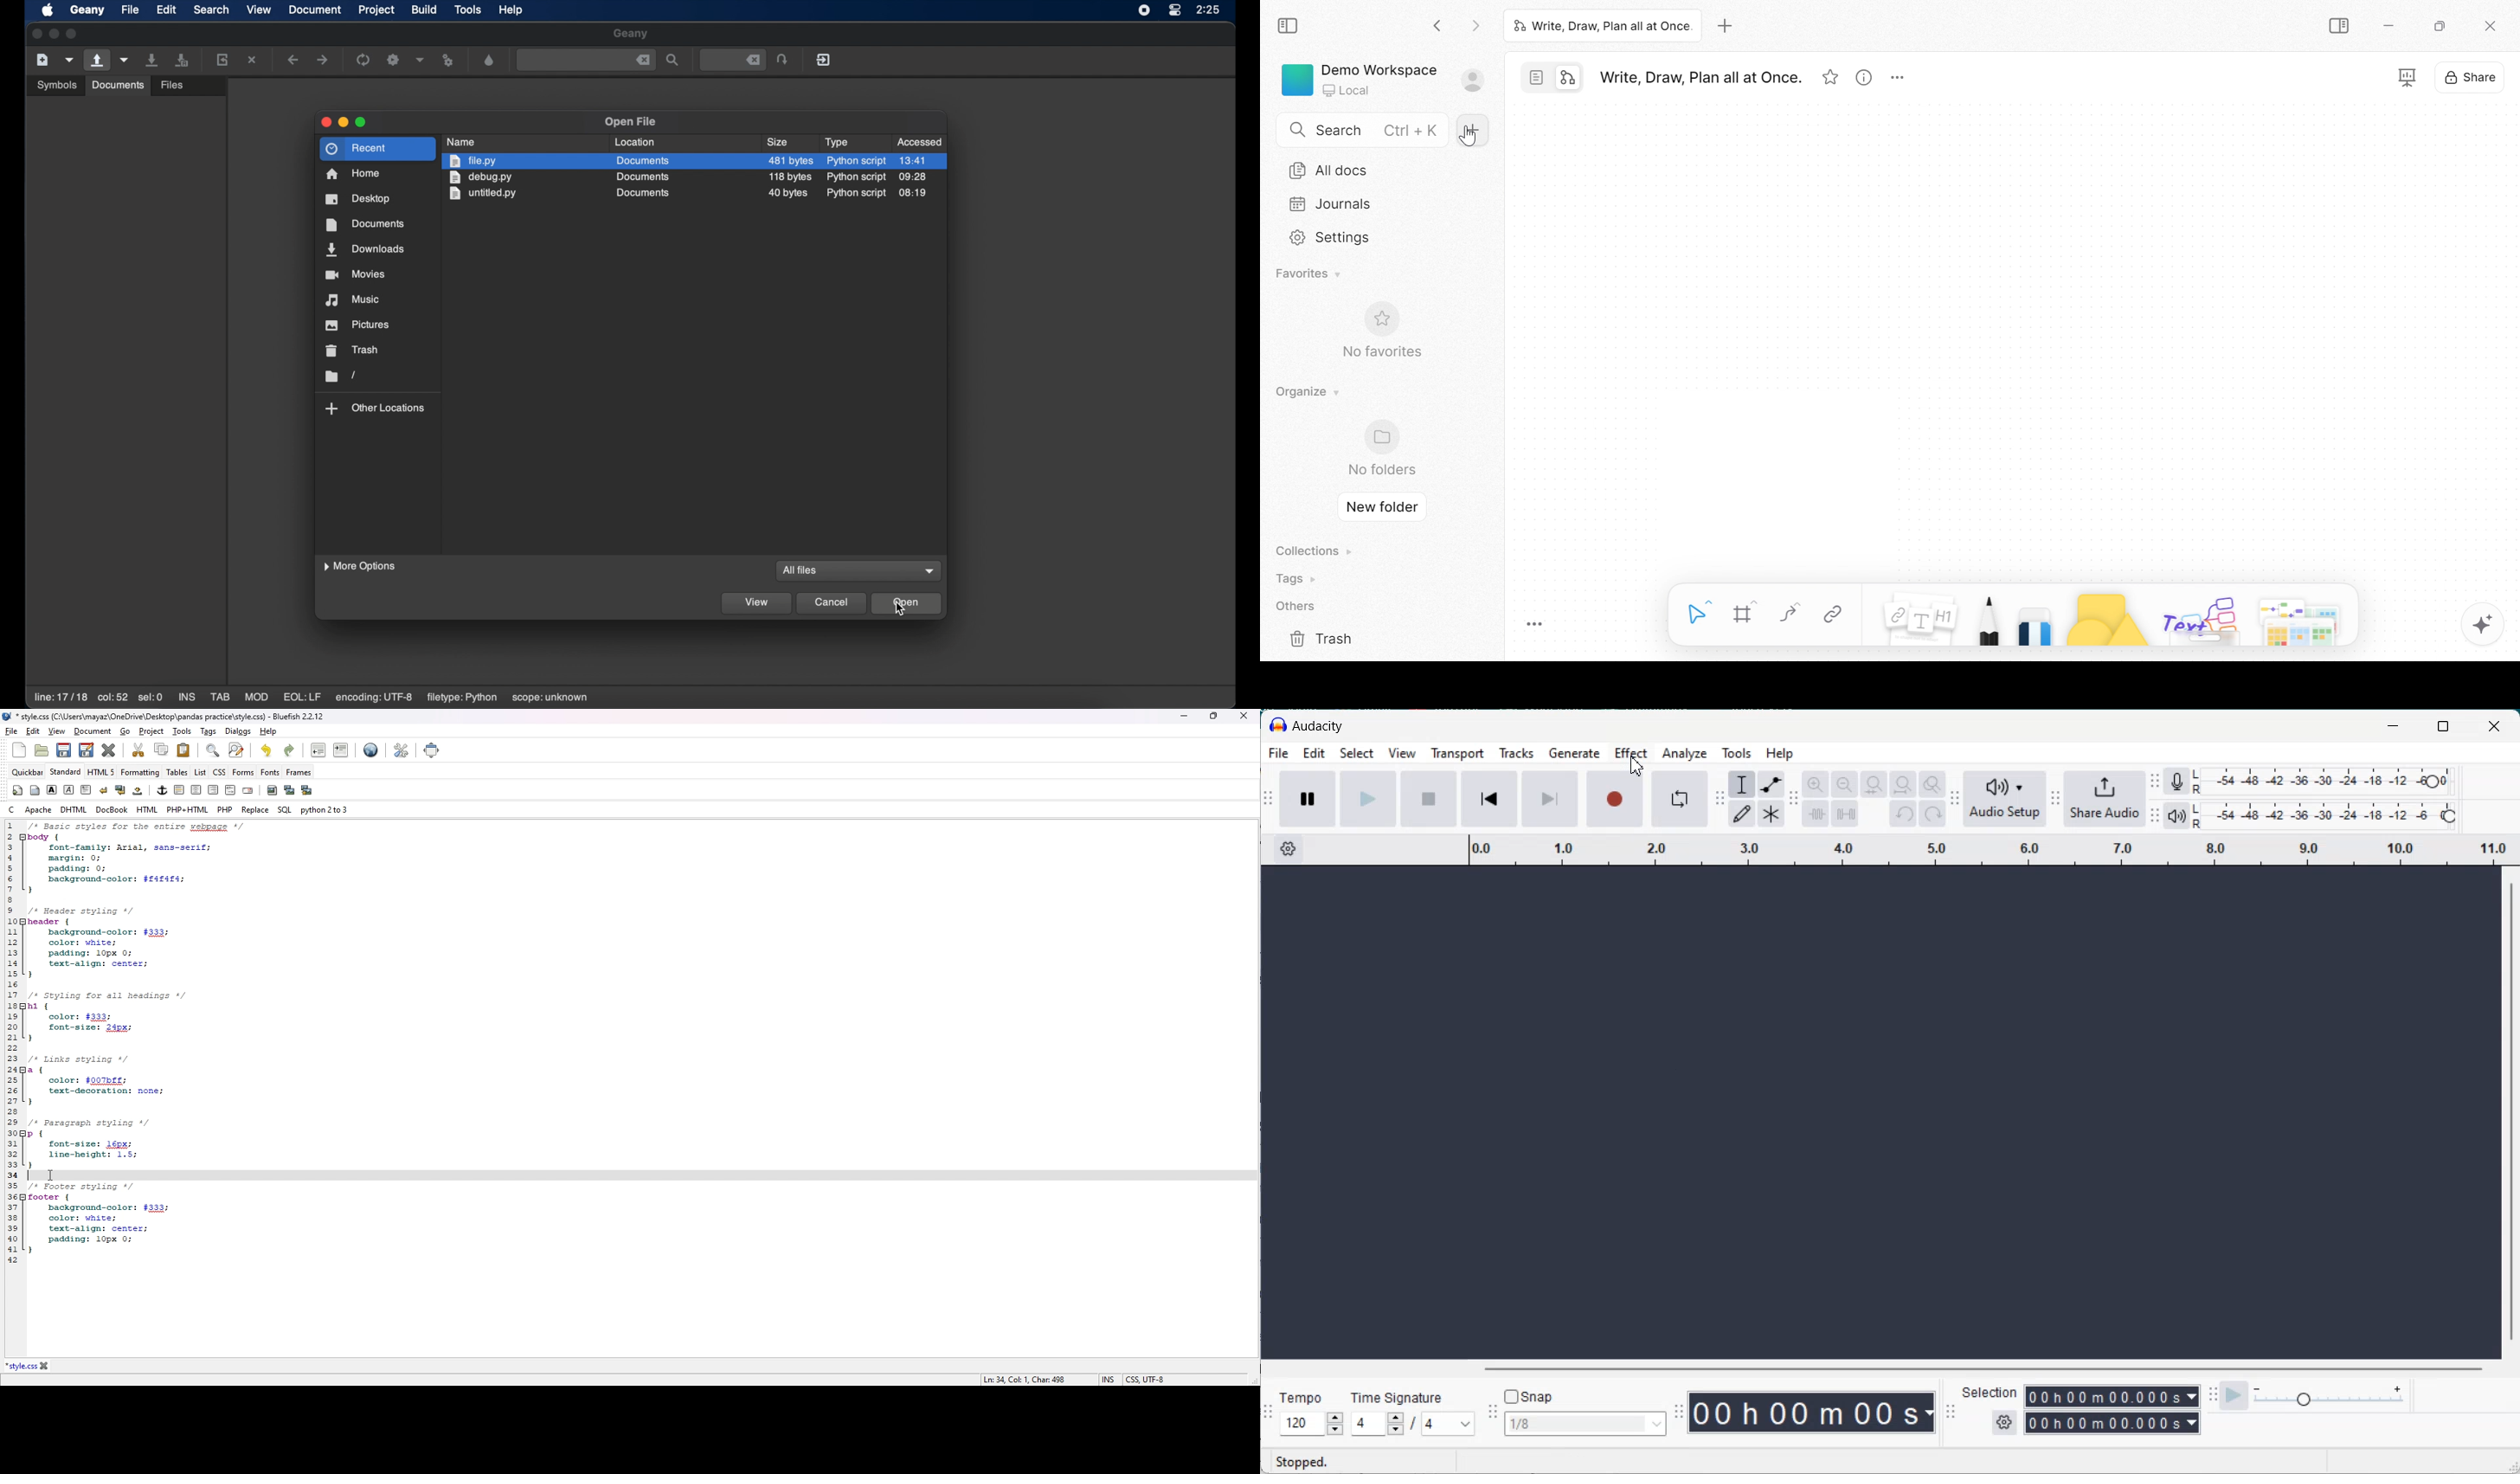 The width and height of the screenshot is (2520, 1484). I want to click on Audacity audio setup toolbar, so click(1954, 799).